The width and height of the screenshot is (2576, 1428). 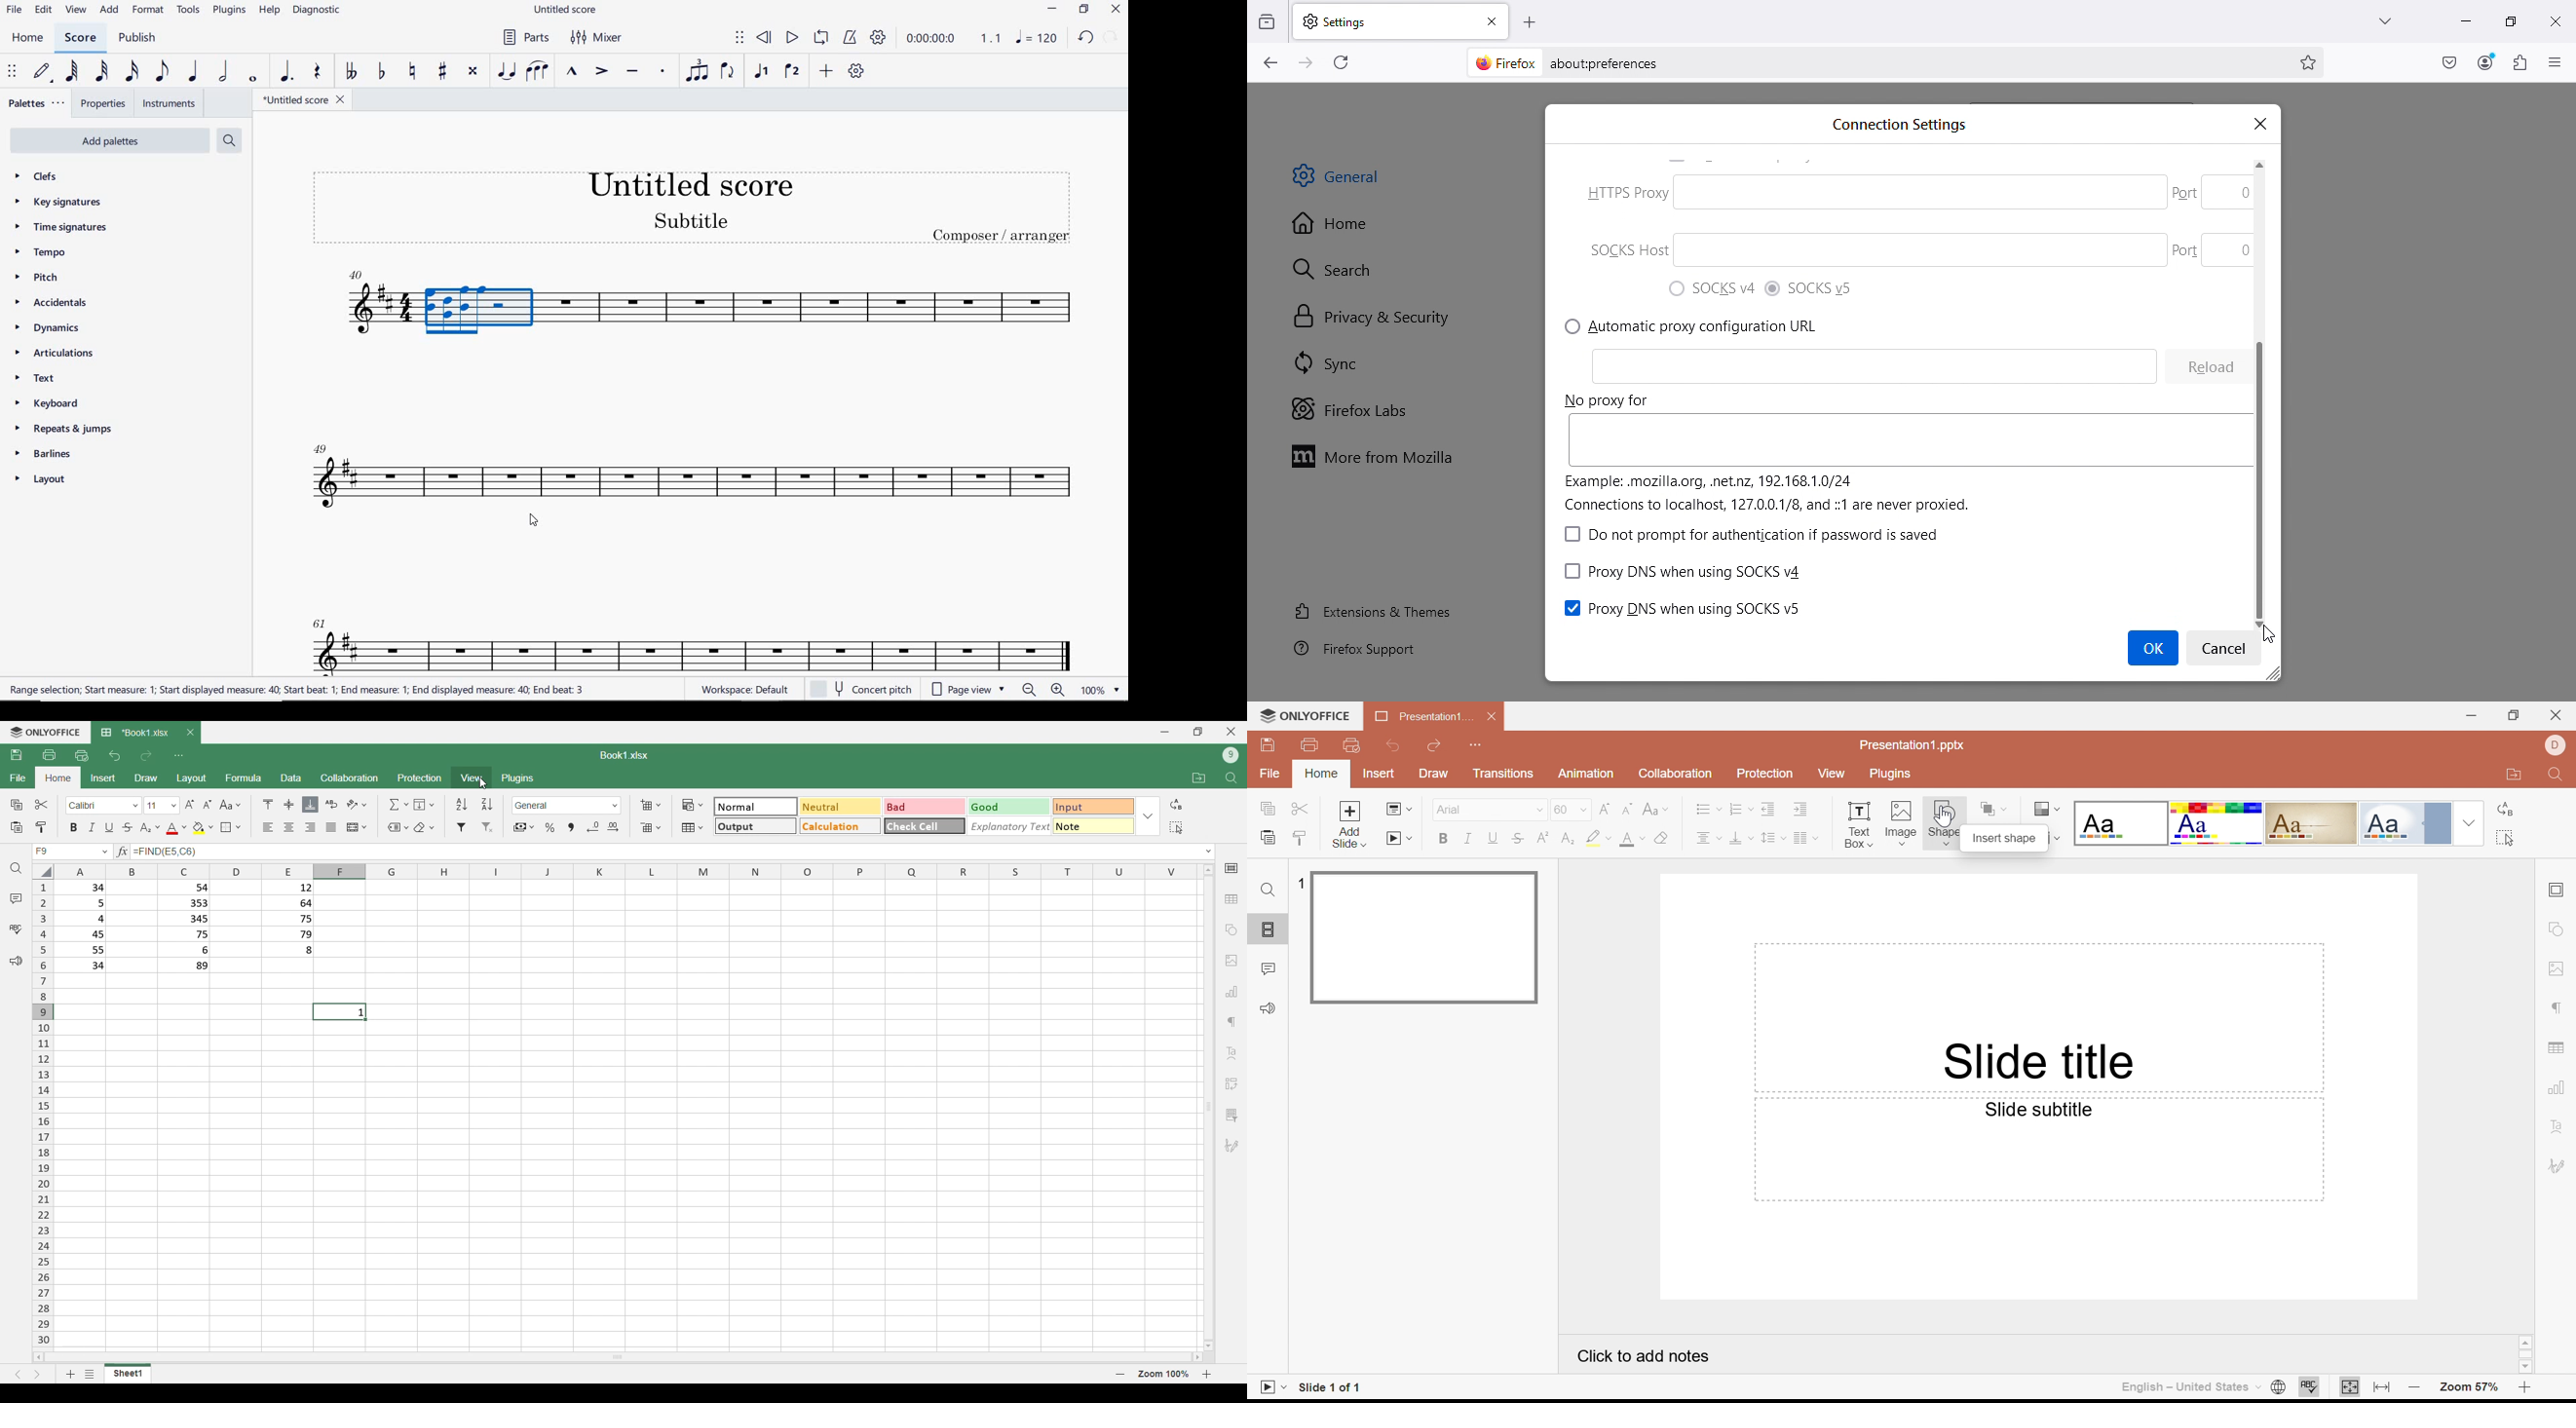 What do you see at coordinates (1945, 817) in the screenshot?
I see `cursor` at bounding box center [1945, 817].